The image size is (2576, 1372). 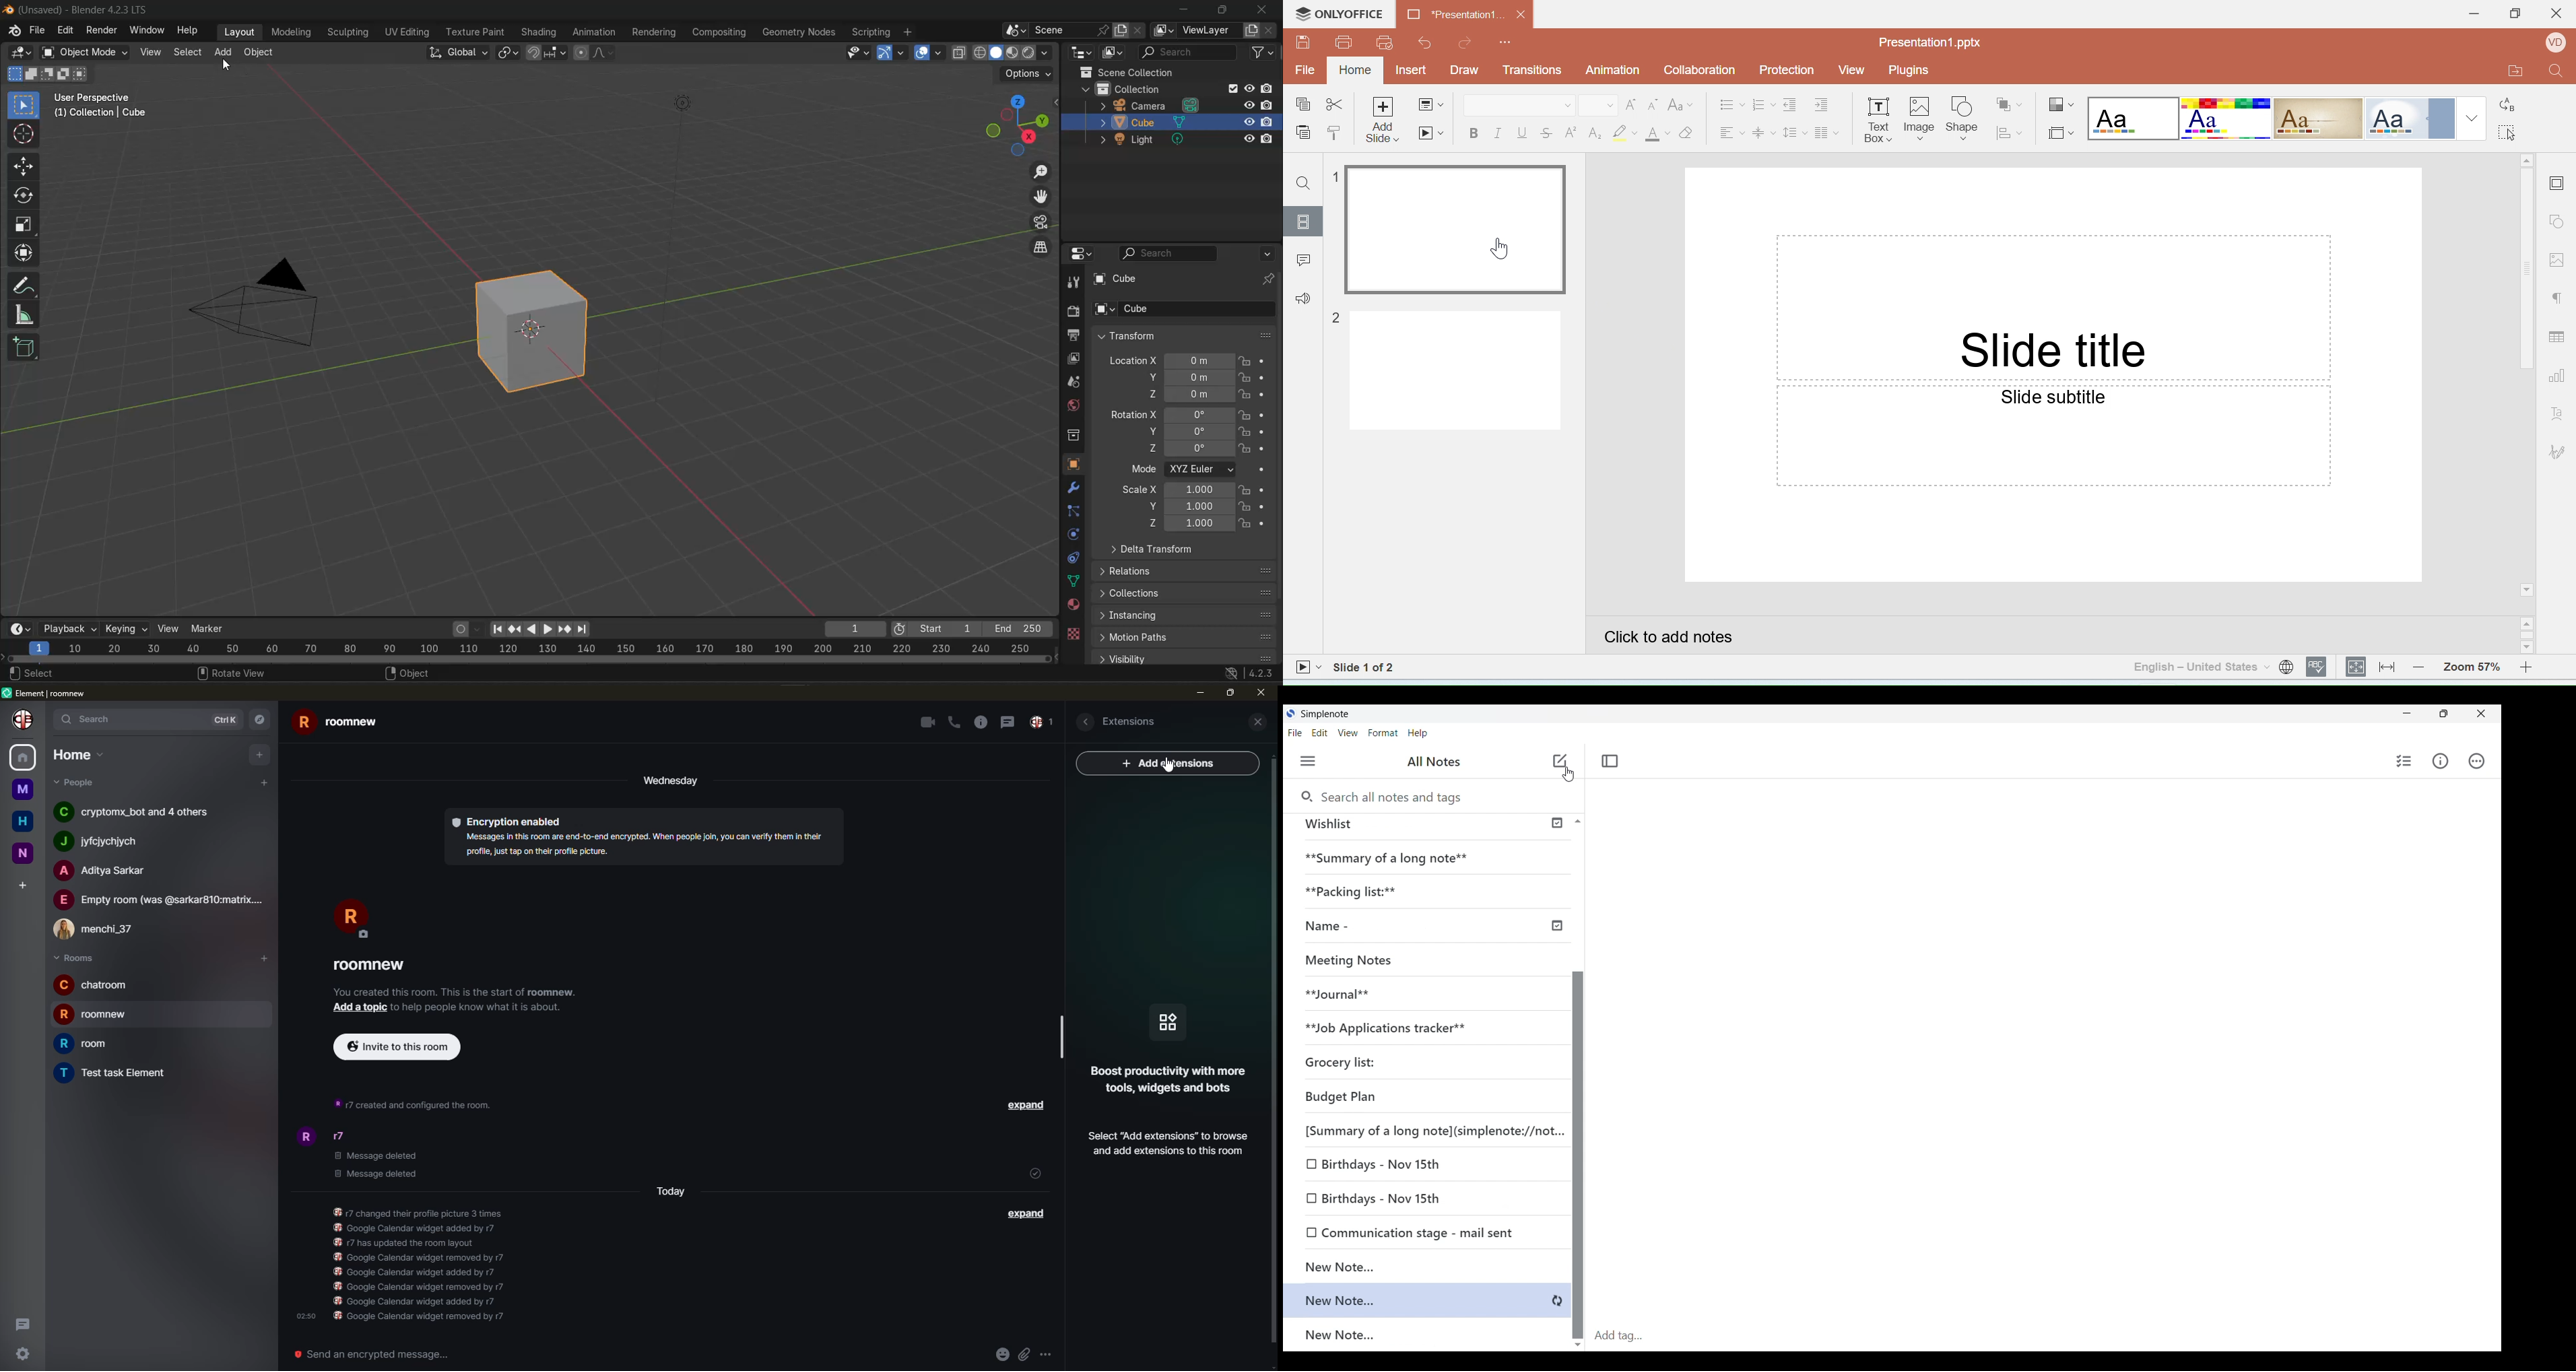 What do you see at coordinates (541, 31) in the screenshot?
I see `shading` at bounding box center [541, 31].